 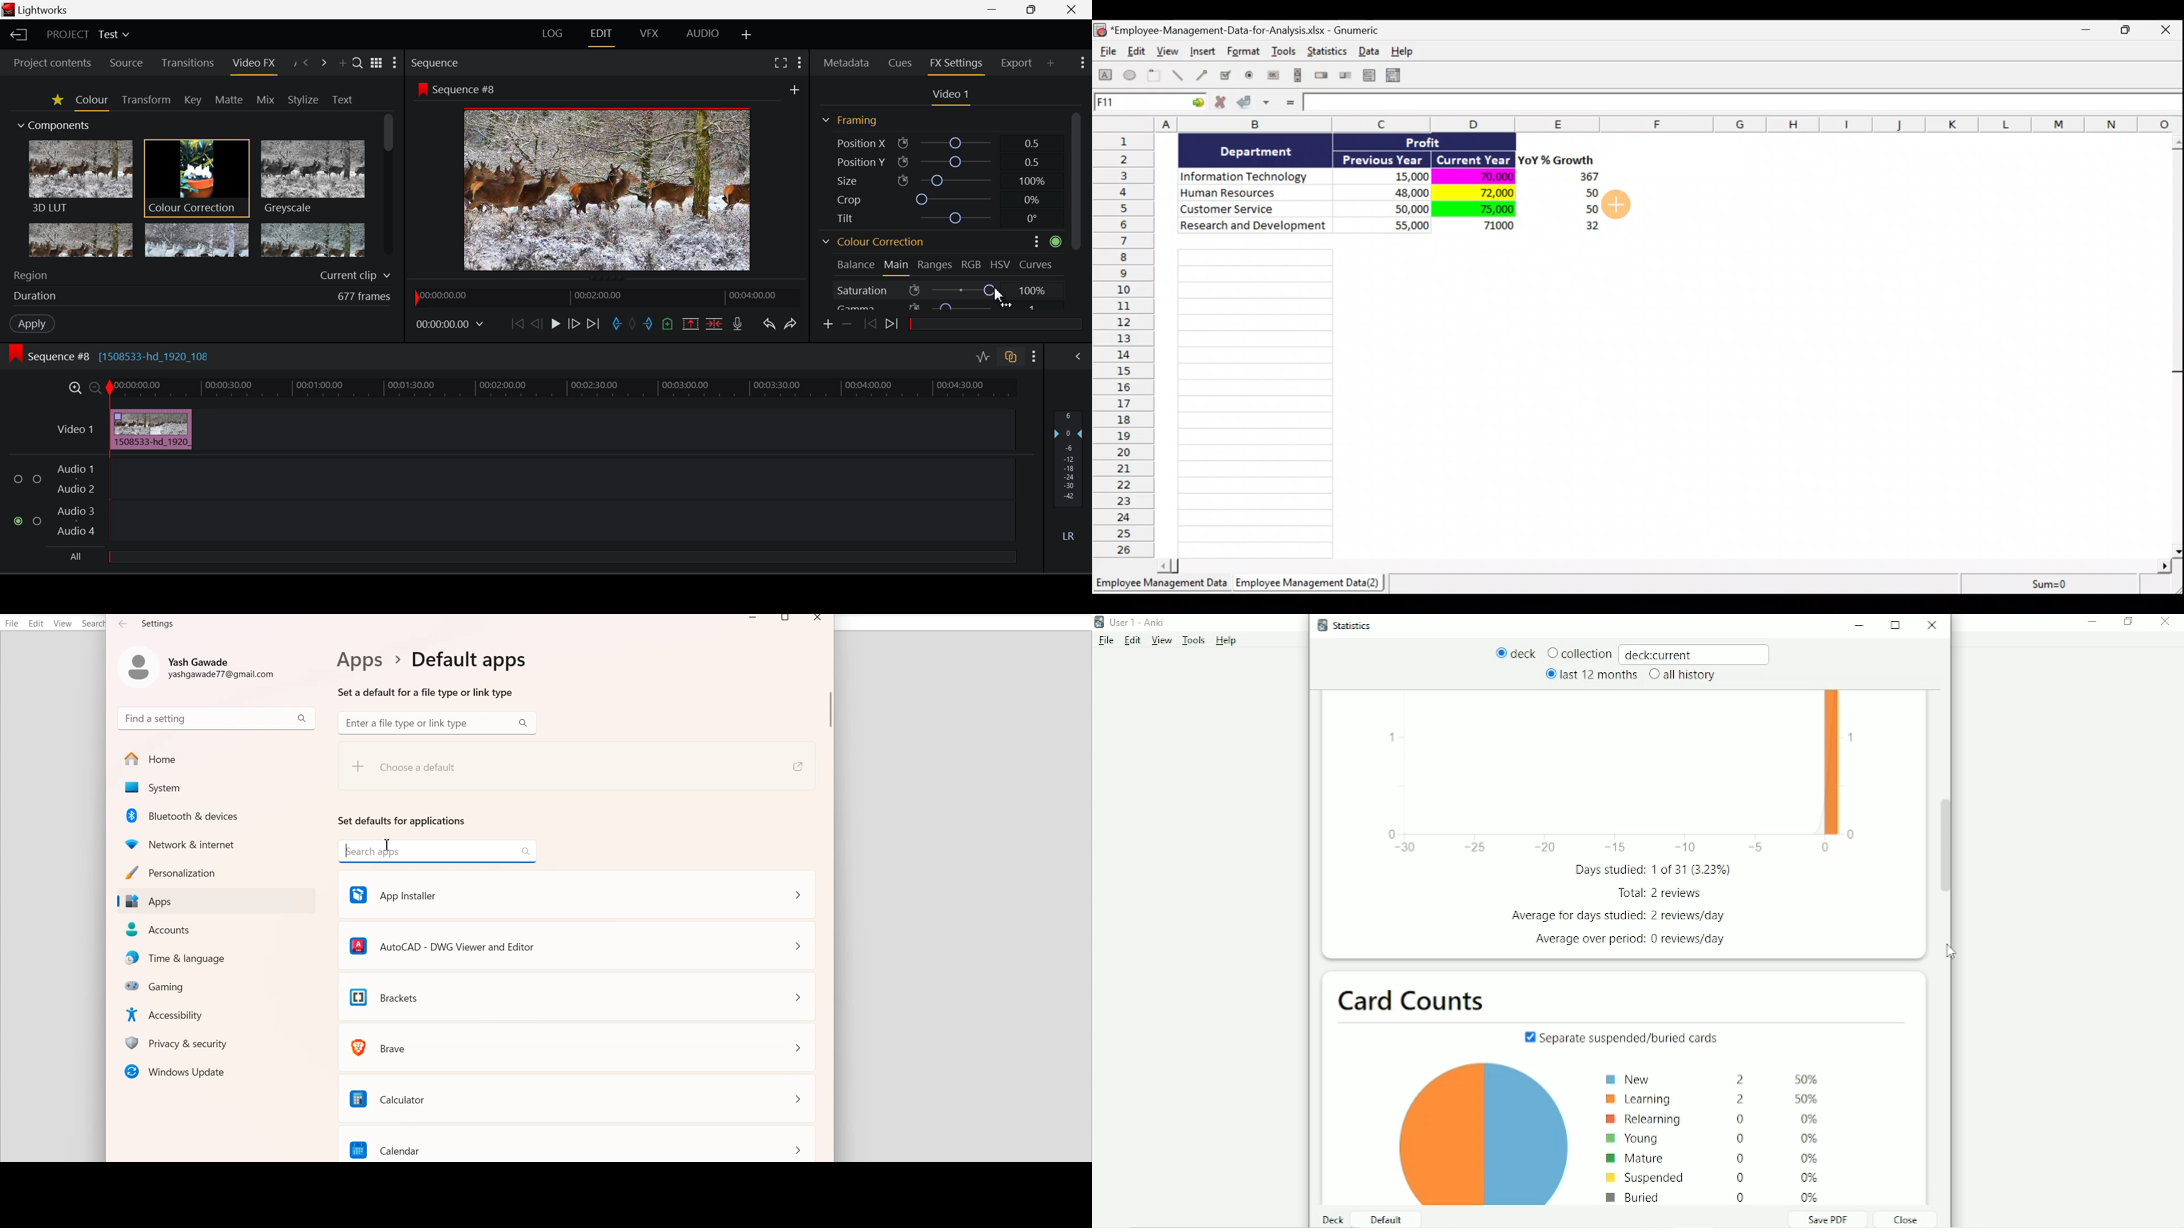 What do you see at coordinates (1622, 775) in the screenshot?
I see `Bar graph` at bounding box center [1622, 775].